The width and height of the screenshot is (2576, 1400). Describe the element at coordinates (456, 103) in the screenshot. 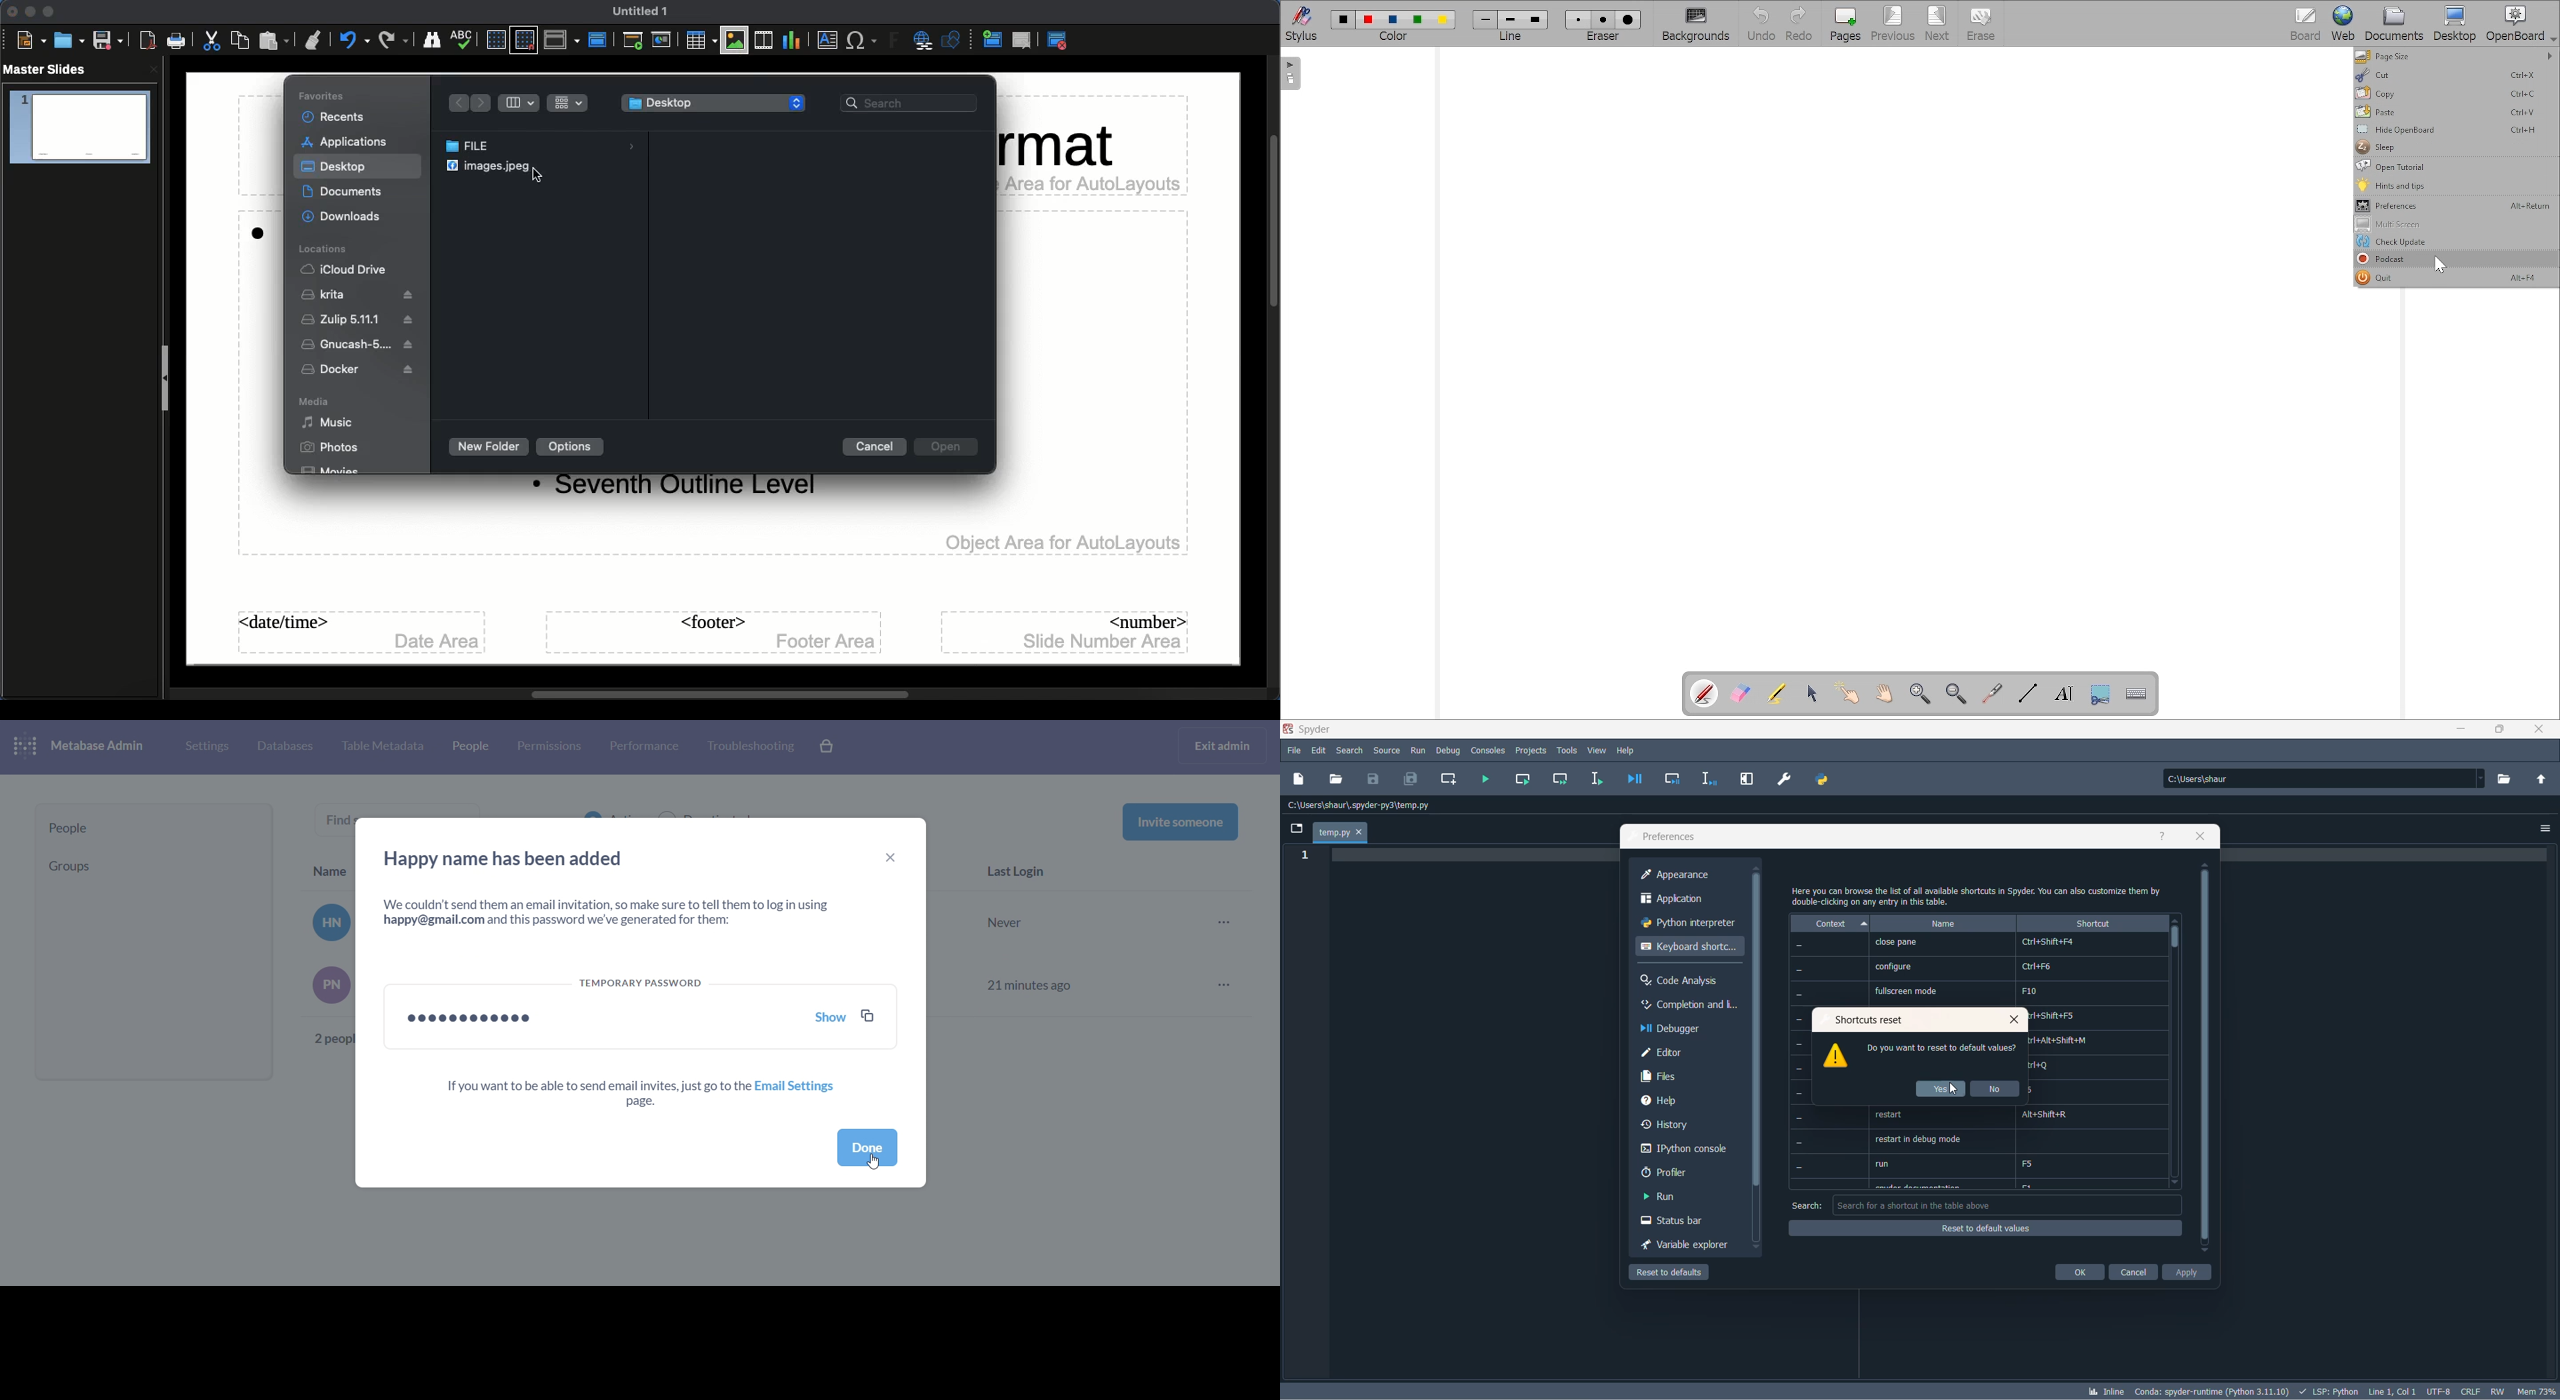

I see `Back` at that location.